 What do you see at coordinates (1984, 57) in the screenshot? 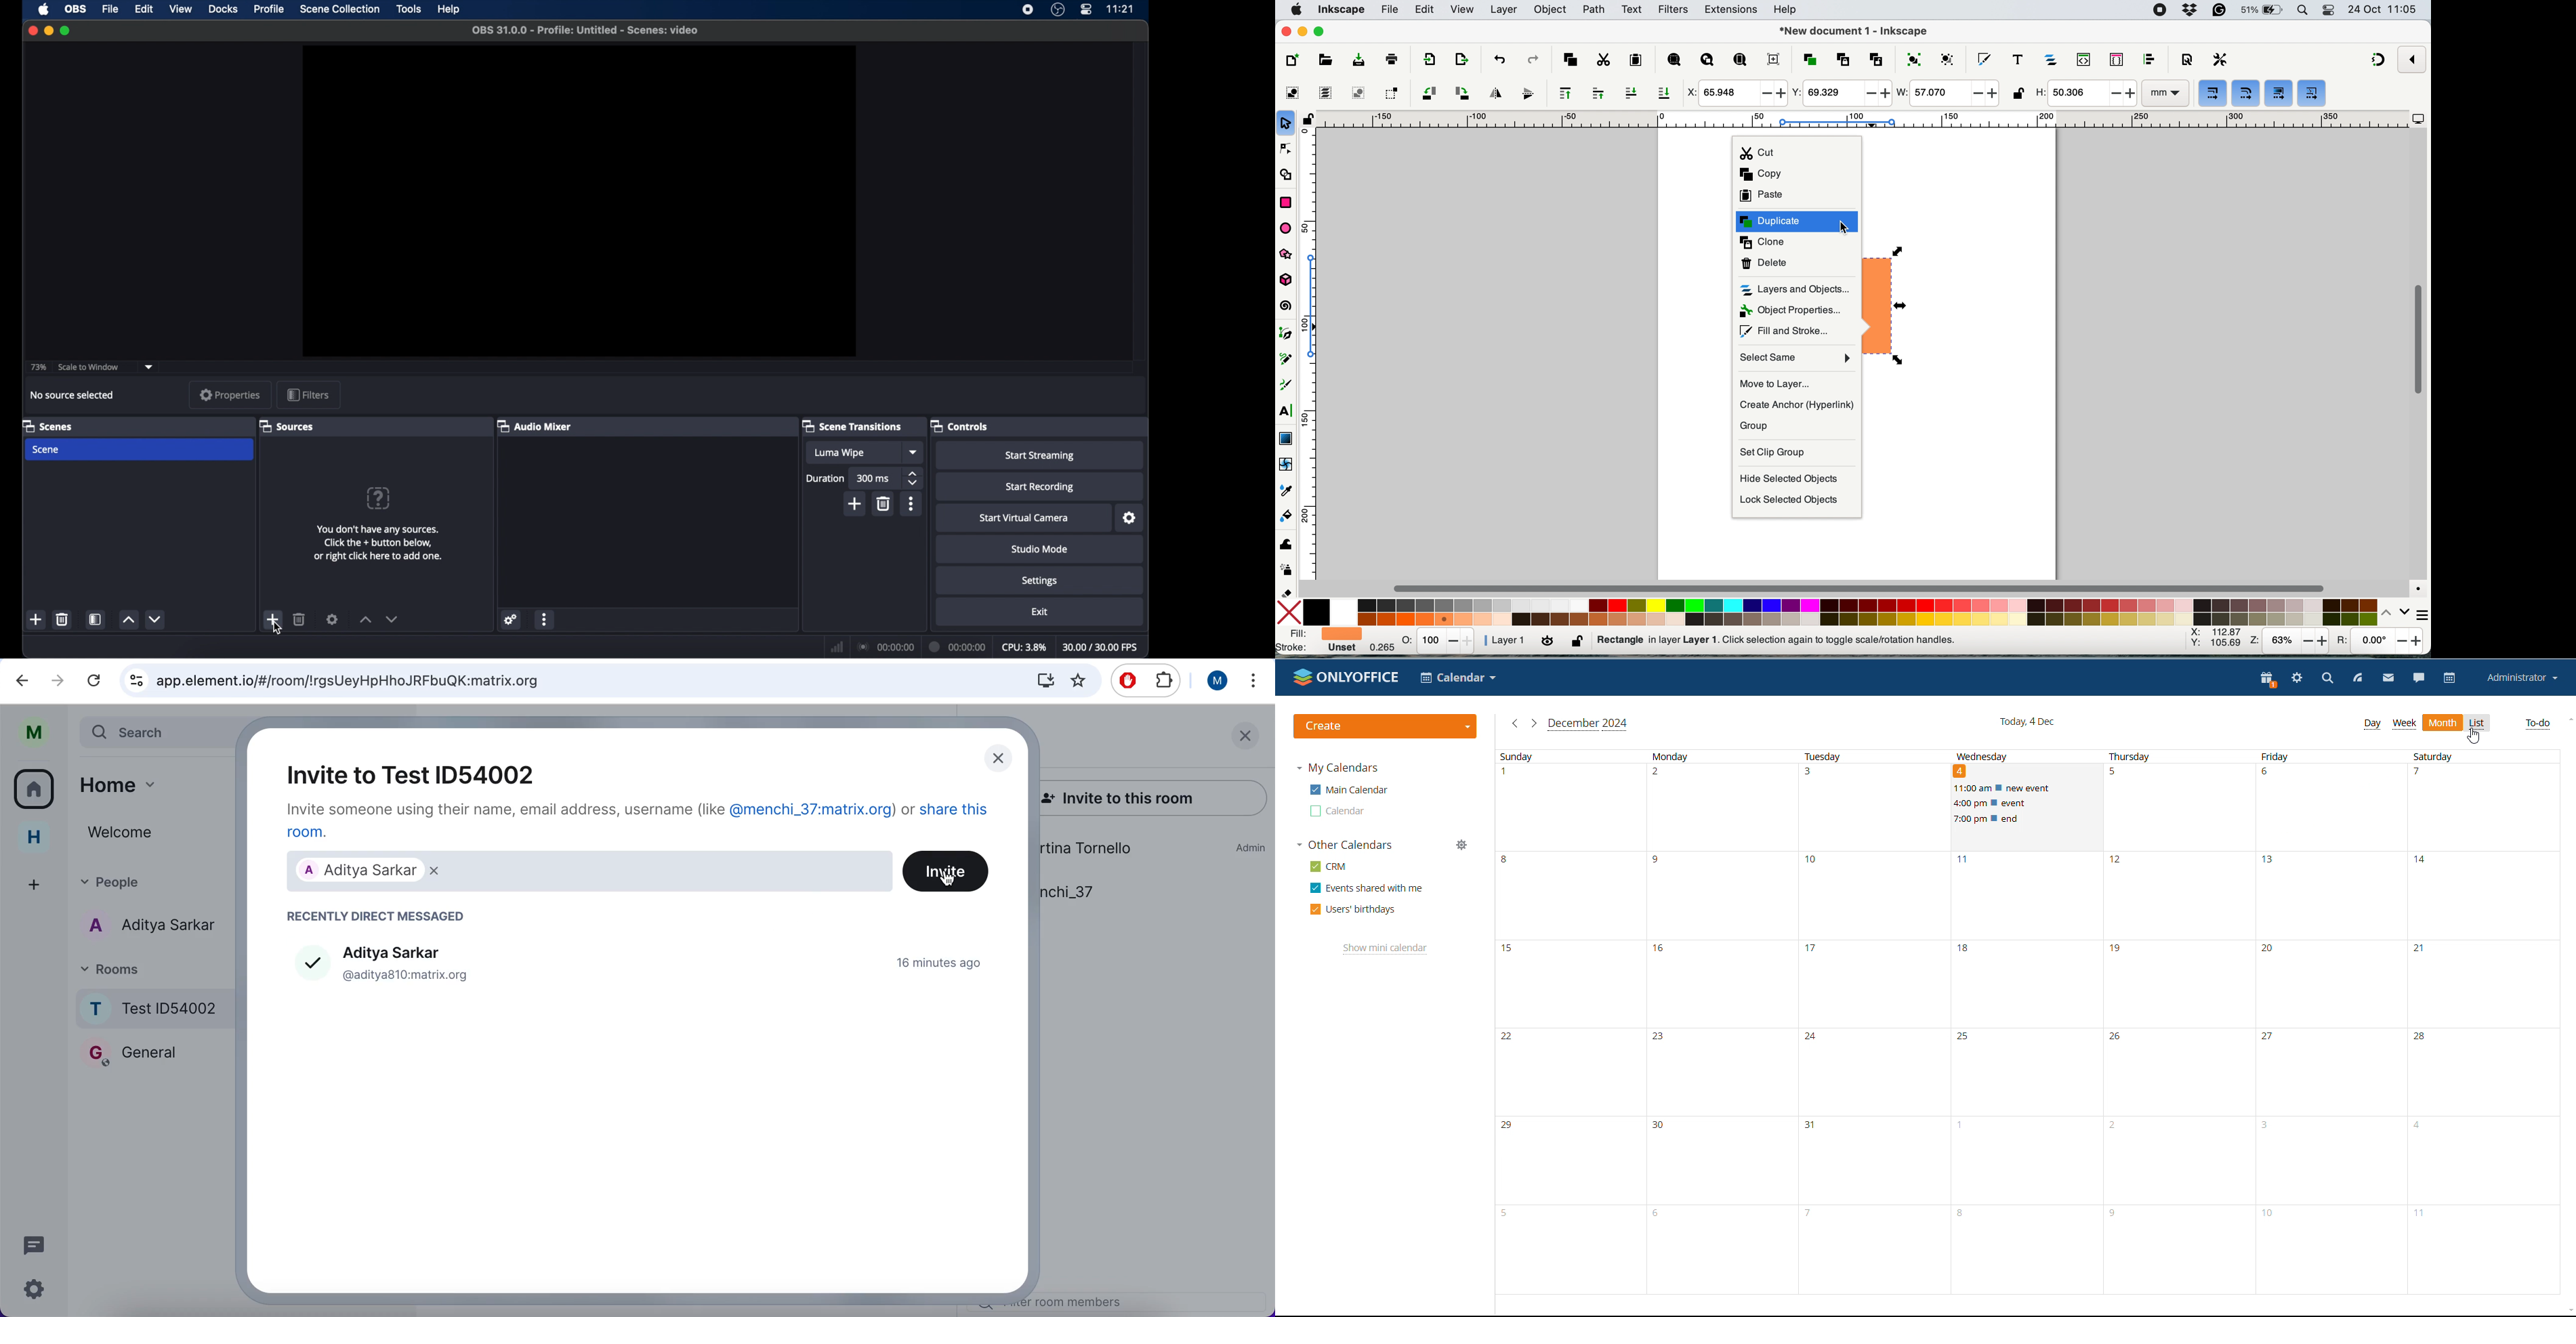
I see `fill and stroke` at bounding box center [1984, 57].